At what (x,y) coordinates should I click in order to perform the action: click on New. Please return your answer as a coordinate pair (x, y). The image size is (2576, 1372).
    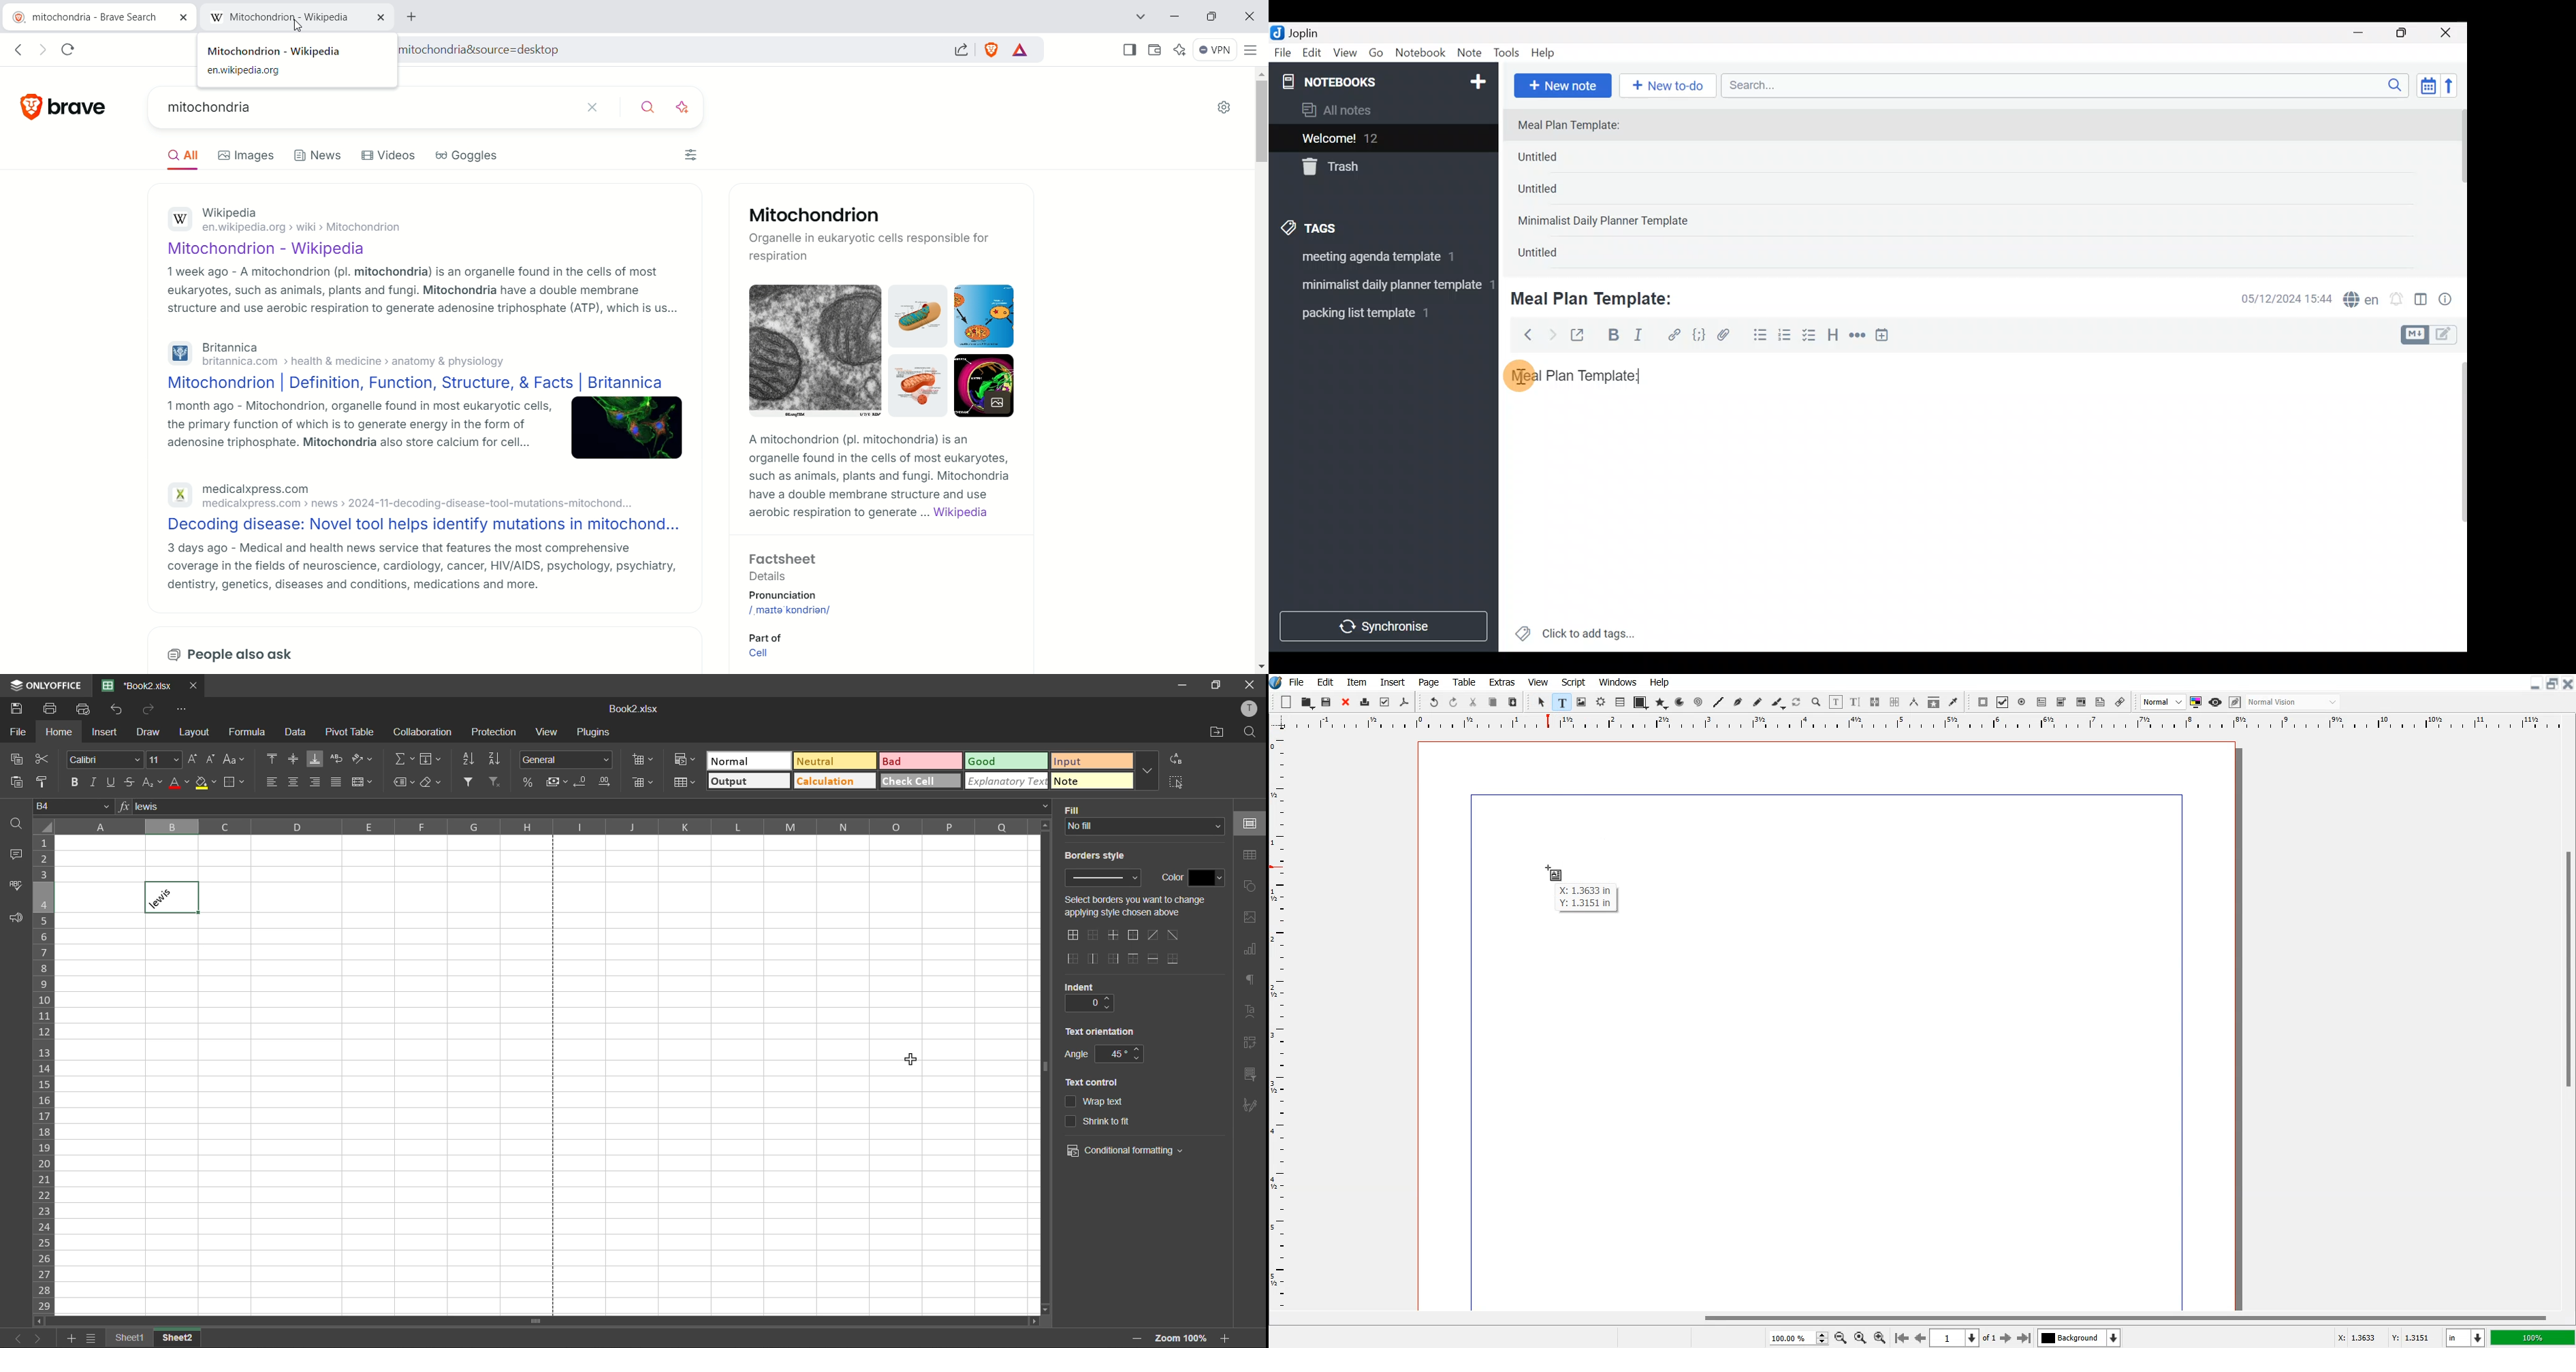
    Looking at the image, I should click on (1477, 79).